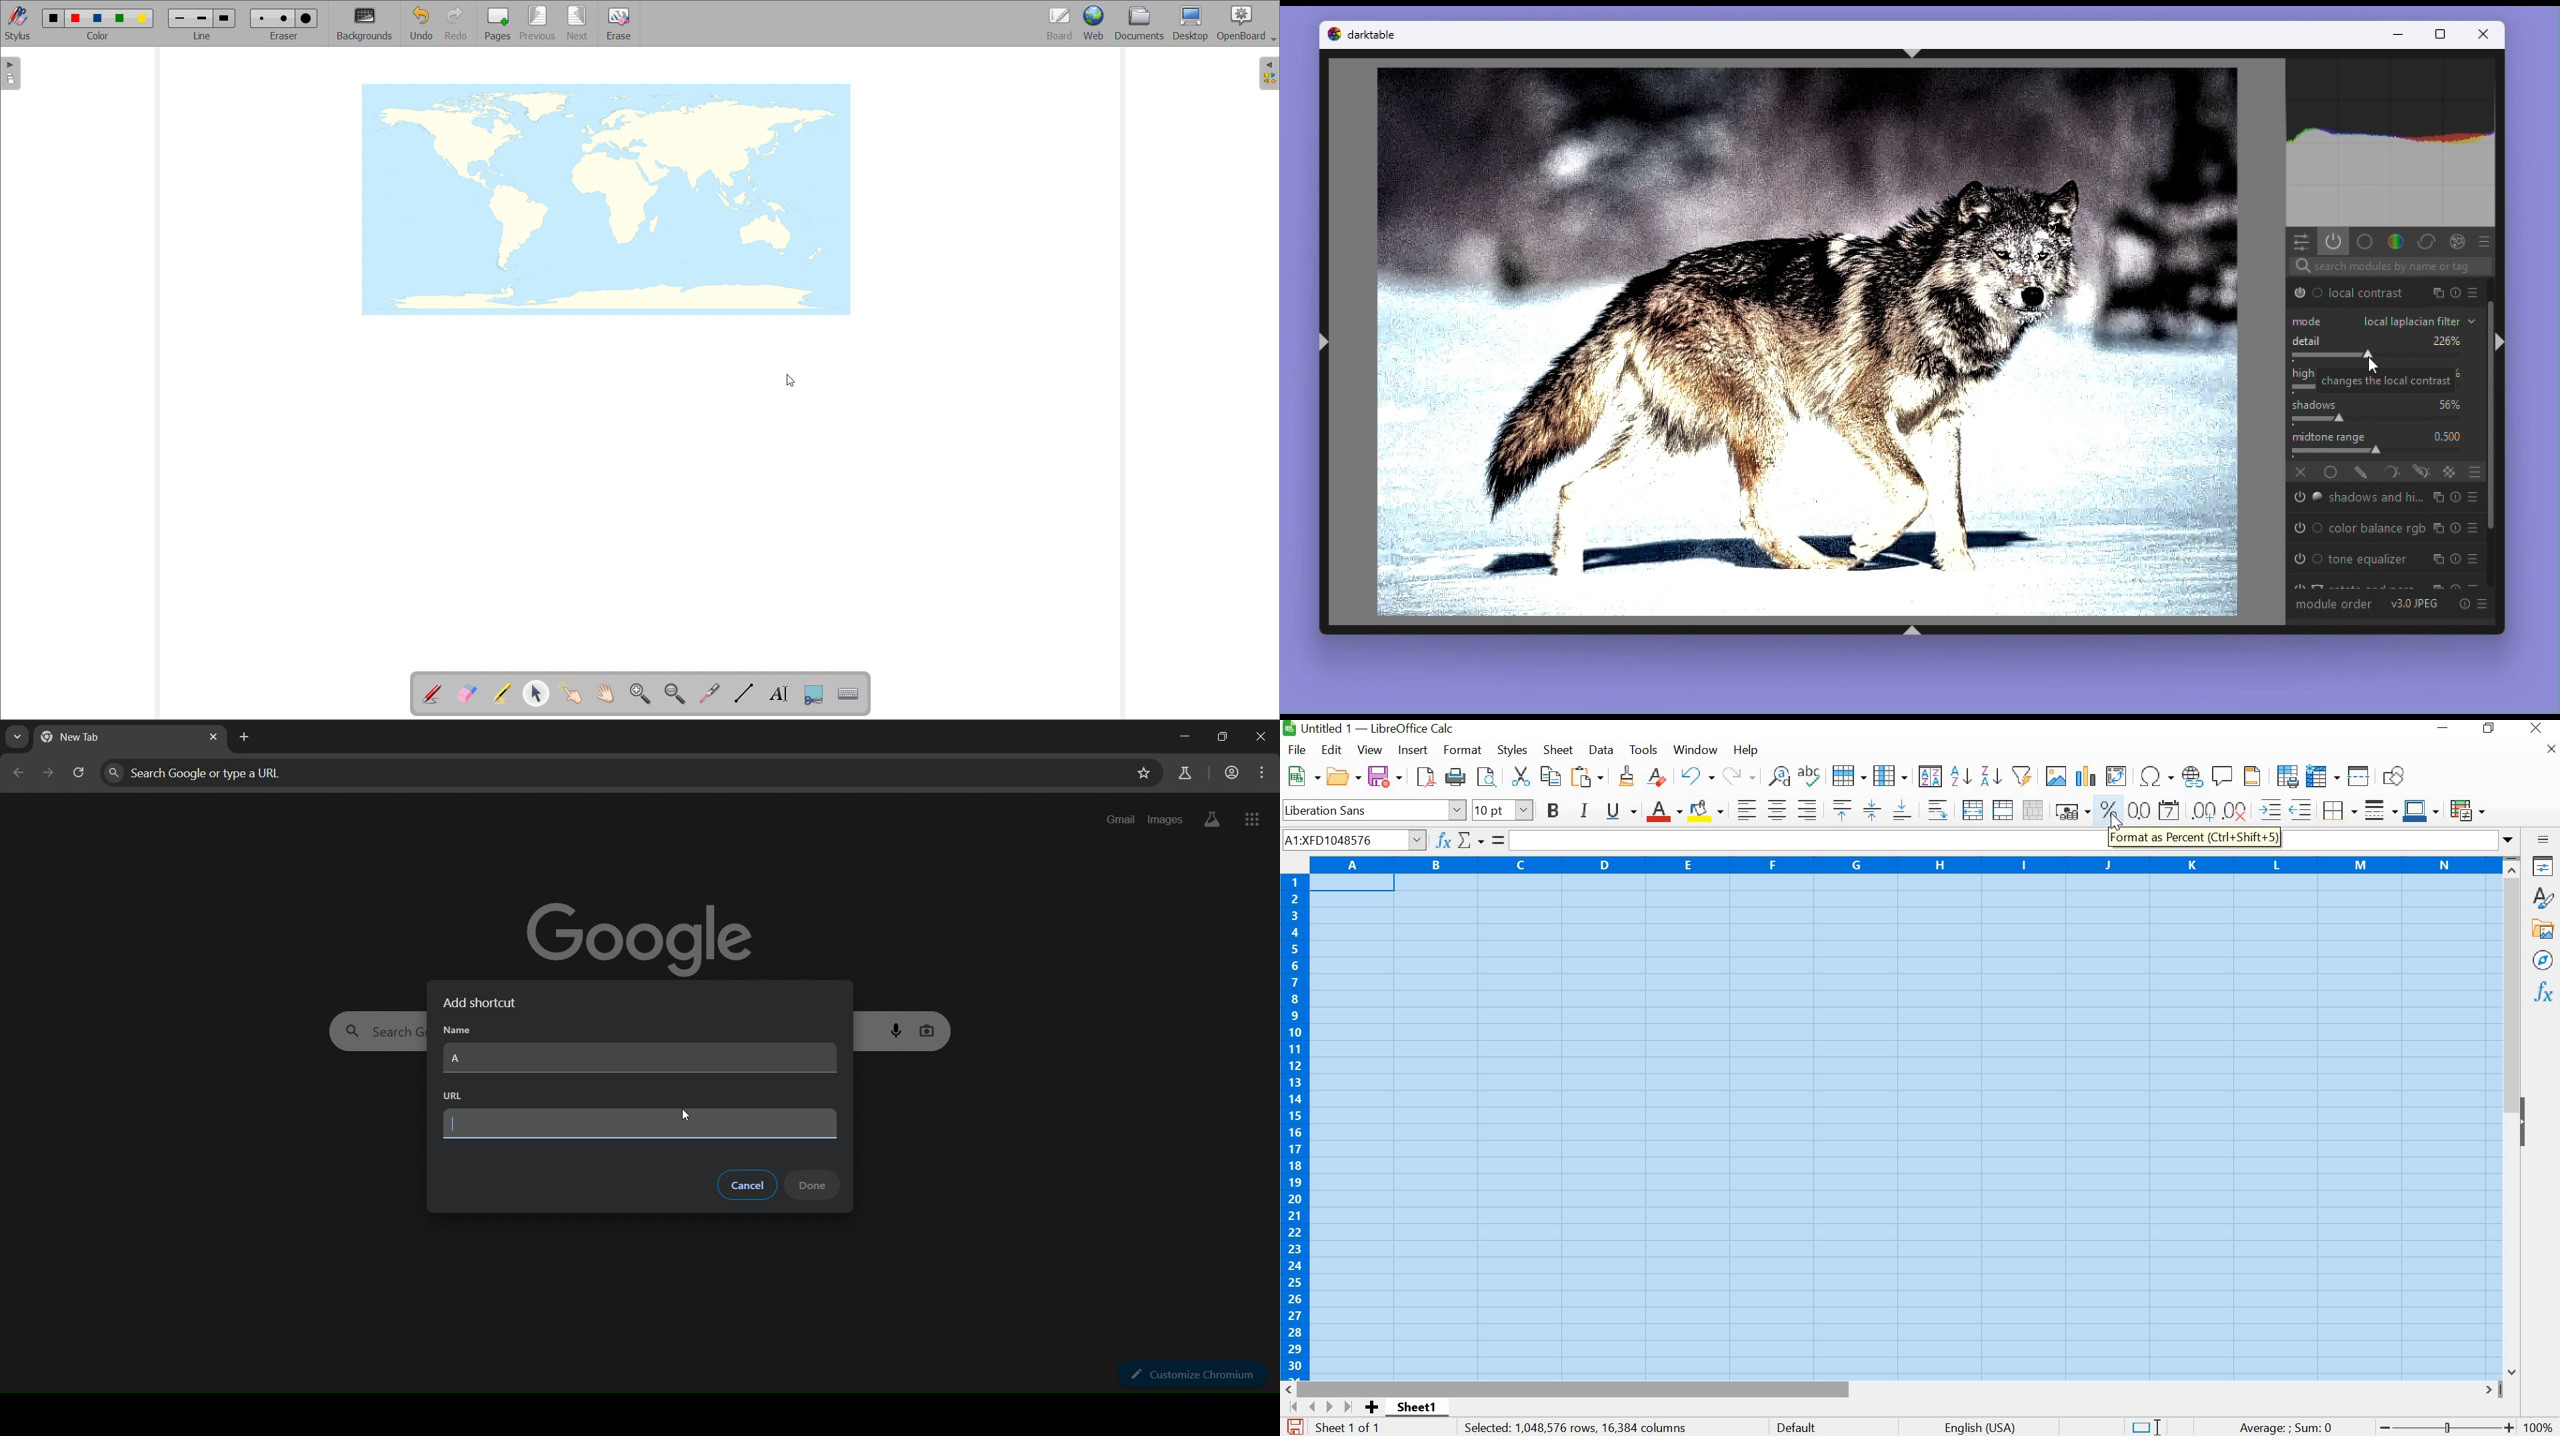 Image resolution: width=2576 pixels, height=1456 pixels. What do you see at coordinates (1319, 1407) in the screenshot?
I see `Scroll to next sheet` at bounding box center [1319, 1407].